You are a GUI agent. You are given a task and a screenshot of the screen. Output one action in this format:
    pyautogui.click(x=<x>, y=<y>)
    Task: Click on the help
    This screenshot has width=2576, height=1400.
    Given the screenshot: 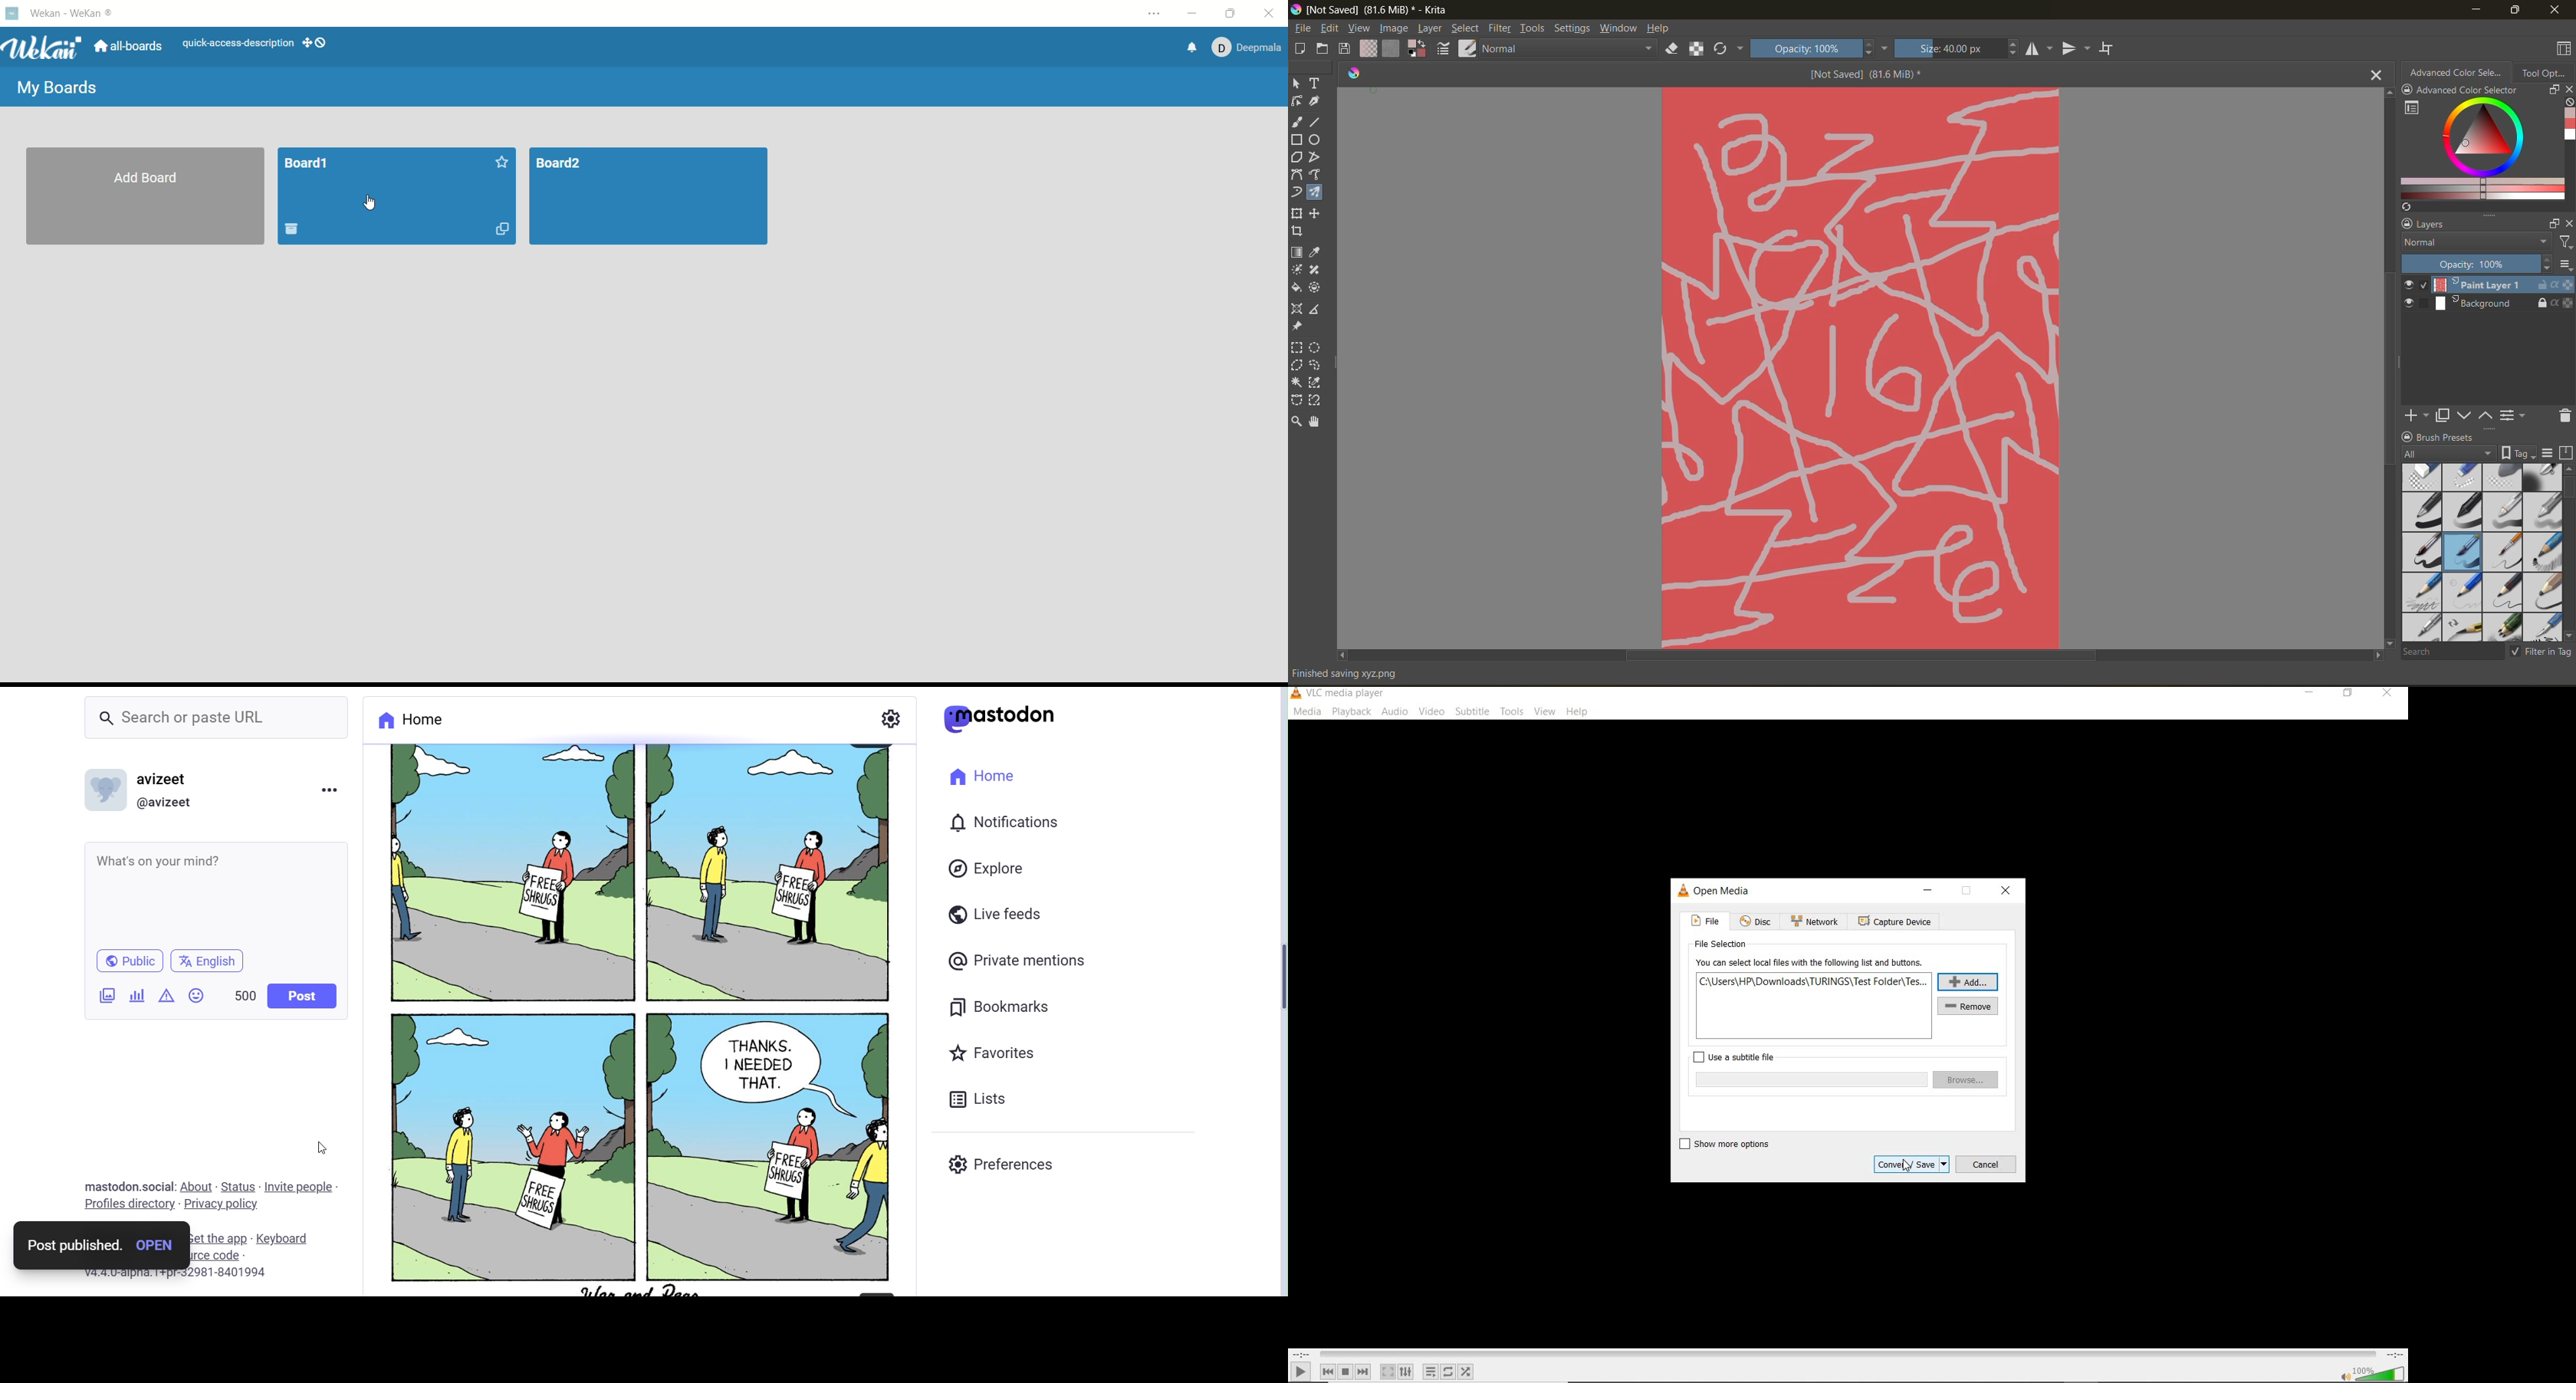 What is the action you would take?
    pyautogui.click(x=1577, y=713)
    